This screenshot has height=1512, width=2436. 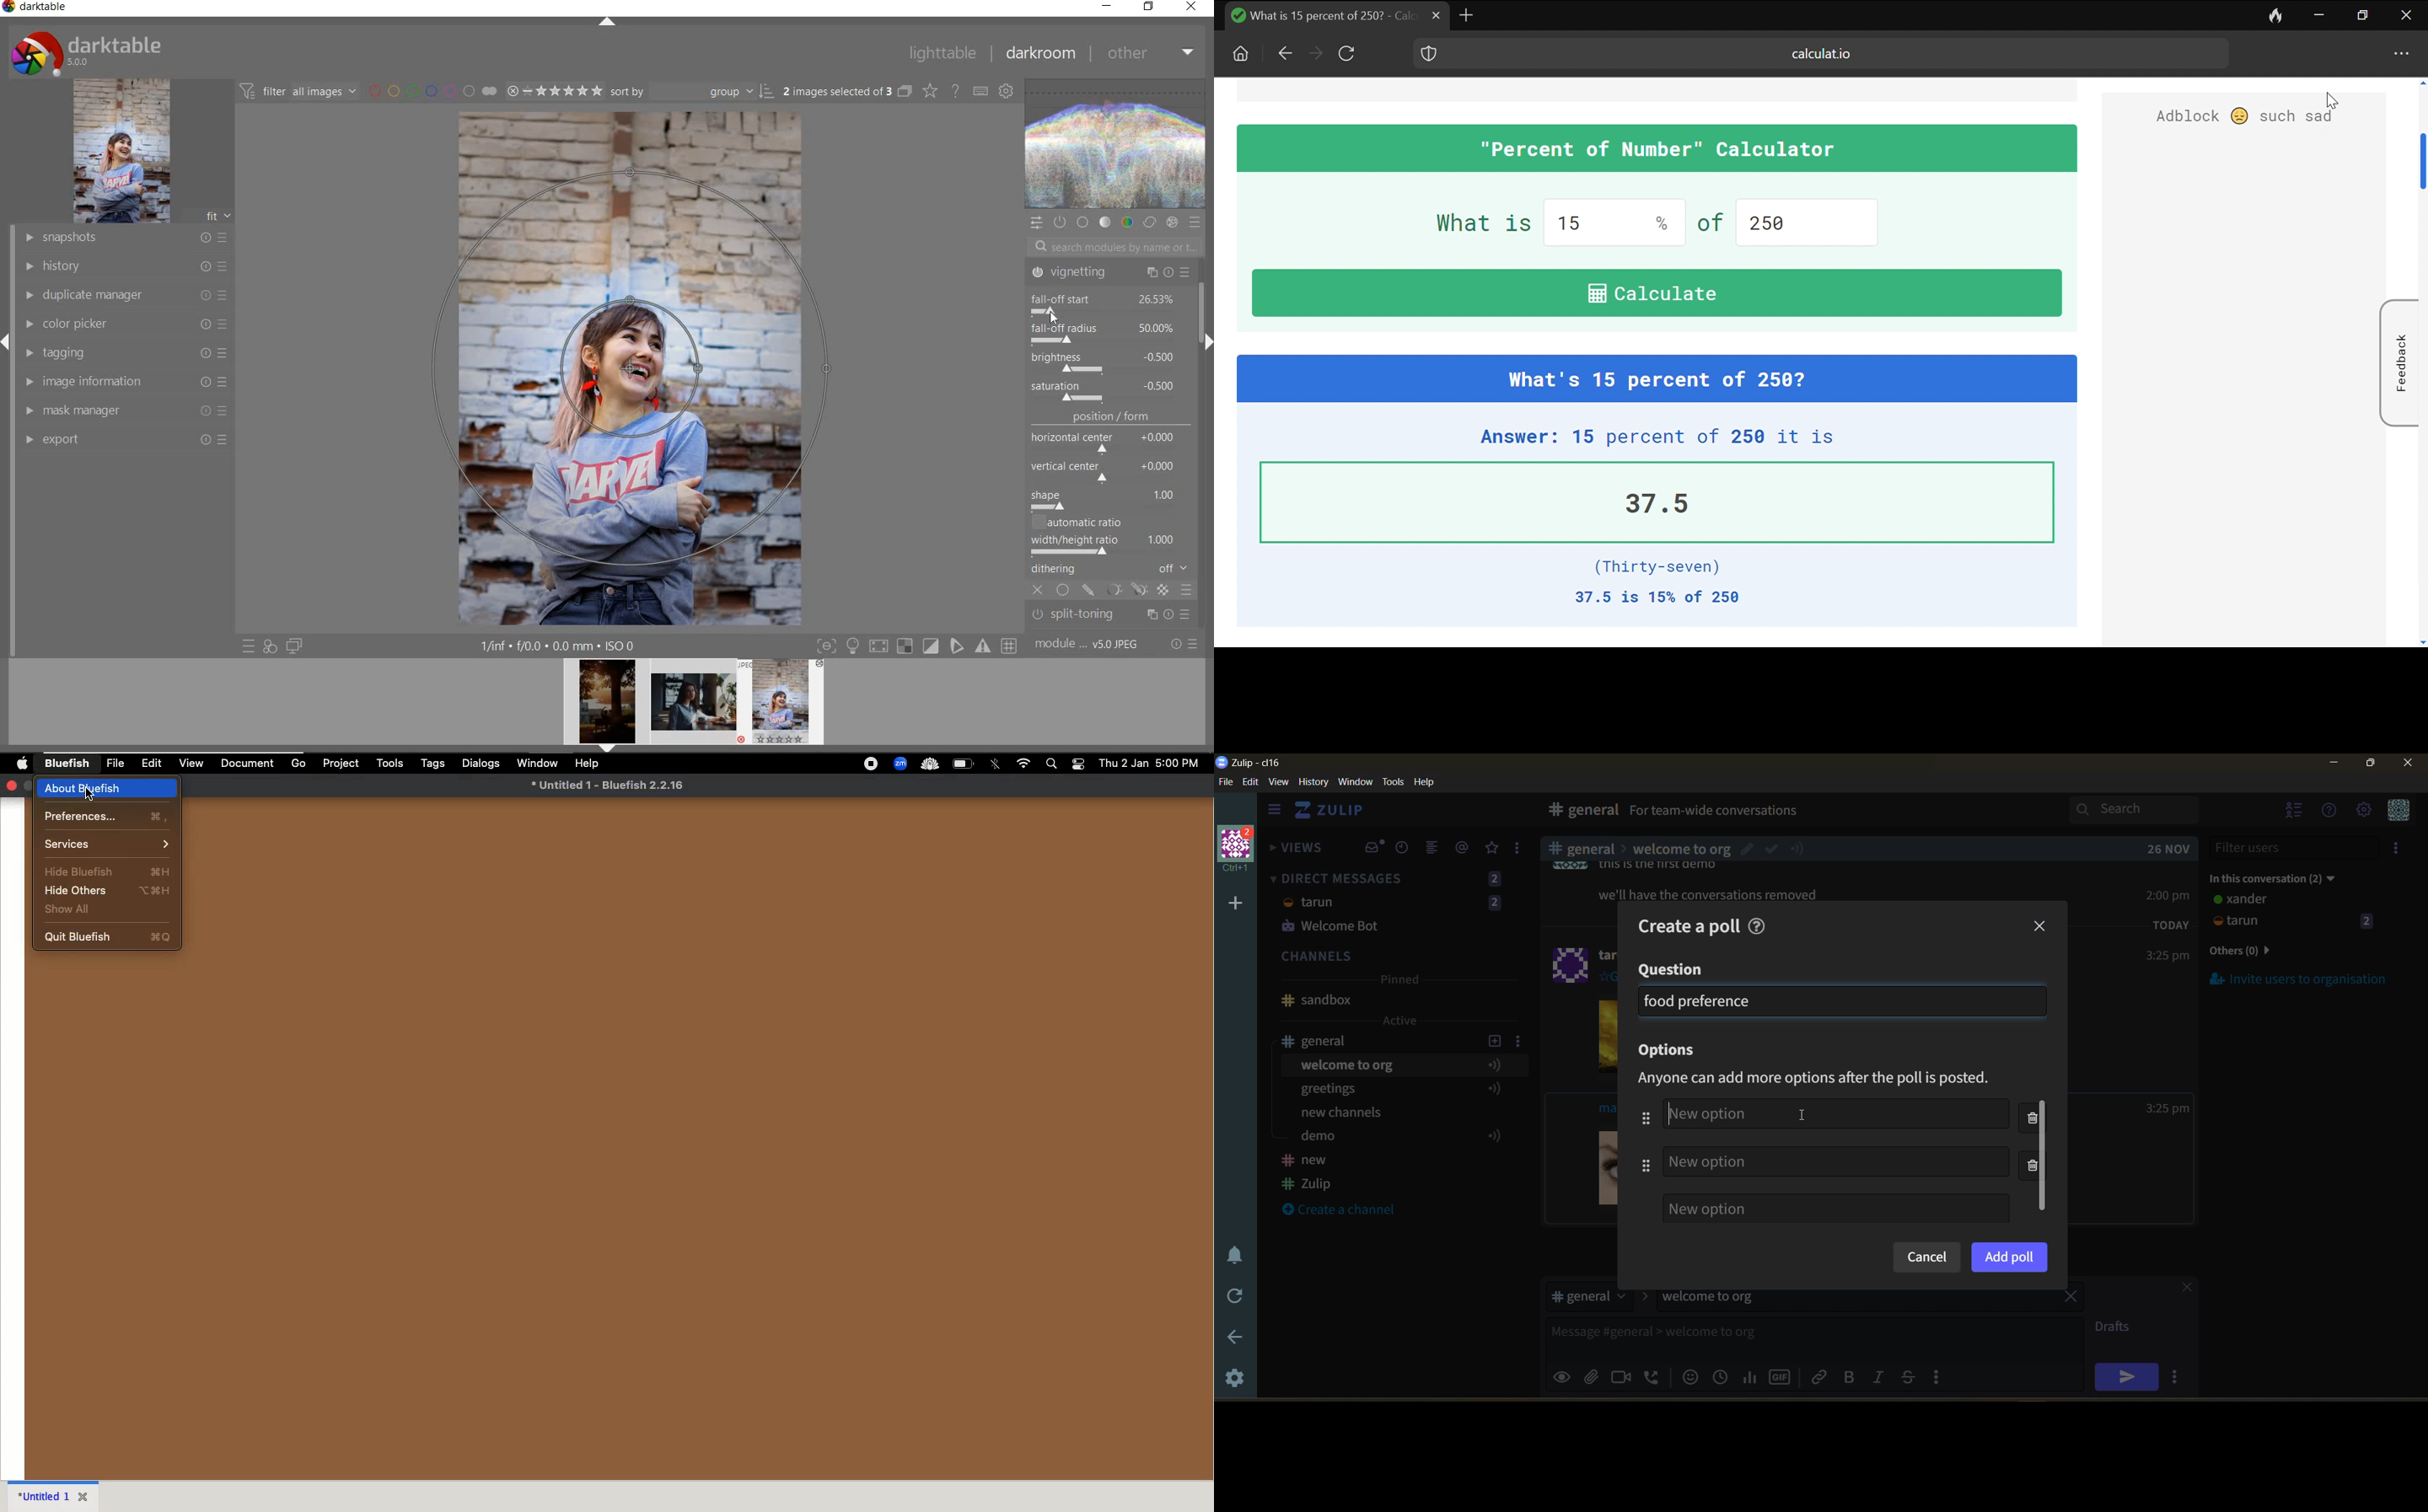 What do you see at coordinates (2420, 1091) in the screenshot?
I see `Scroll bar` at bounding box center [2420, 1091].